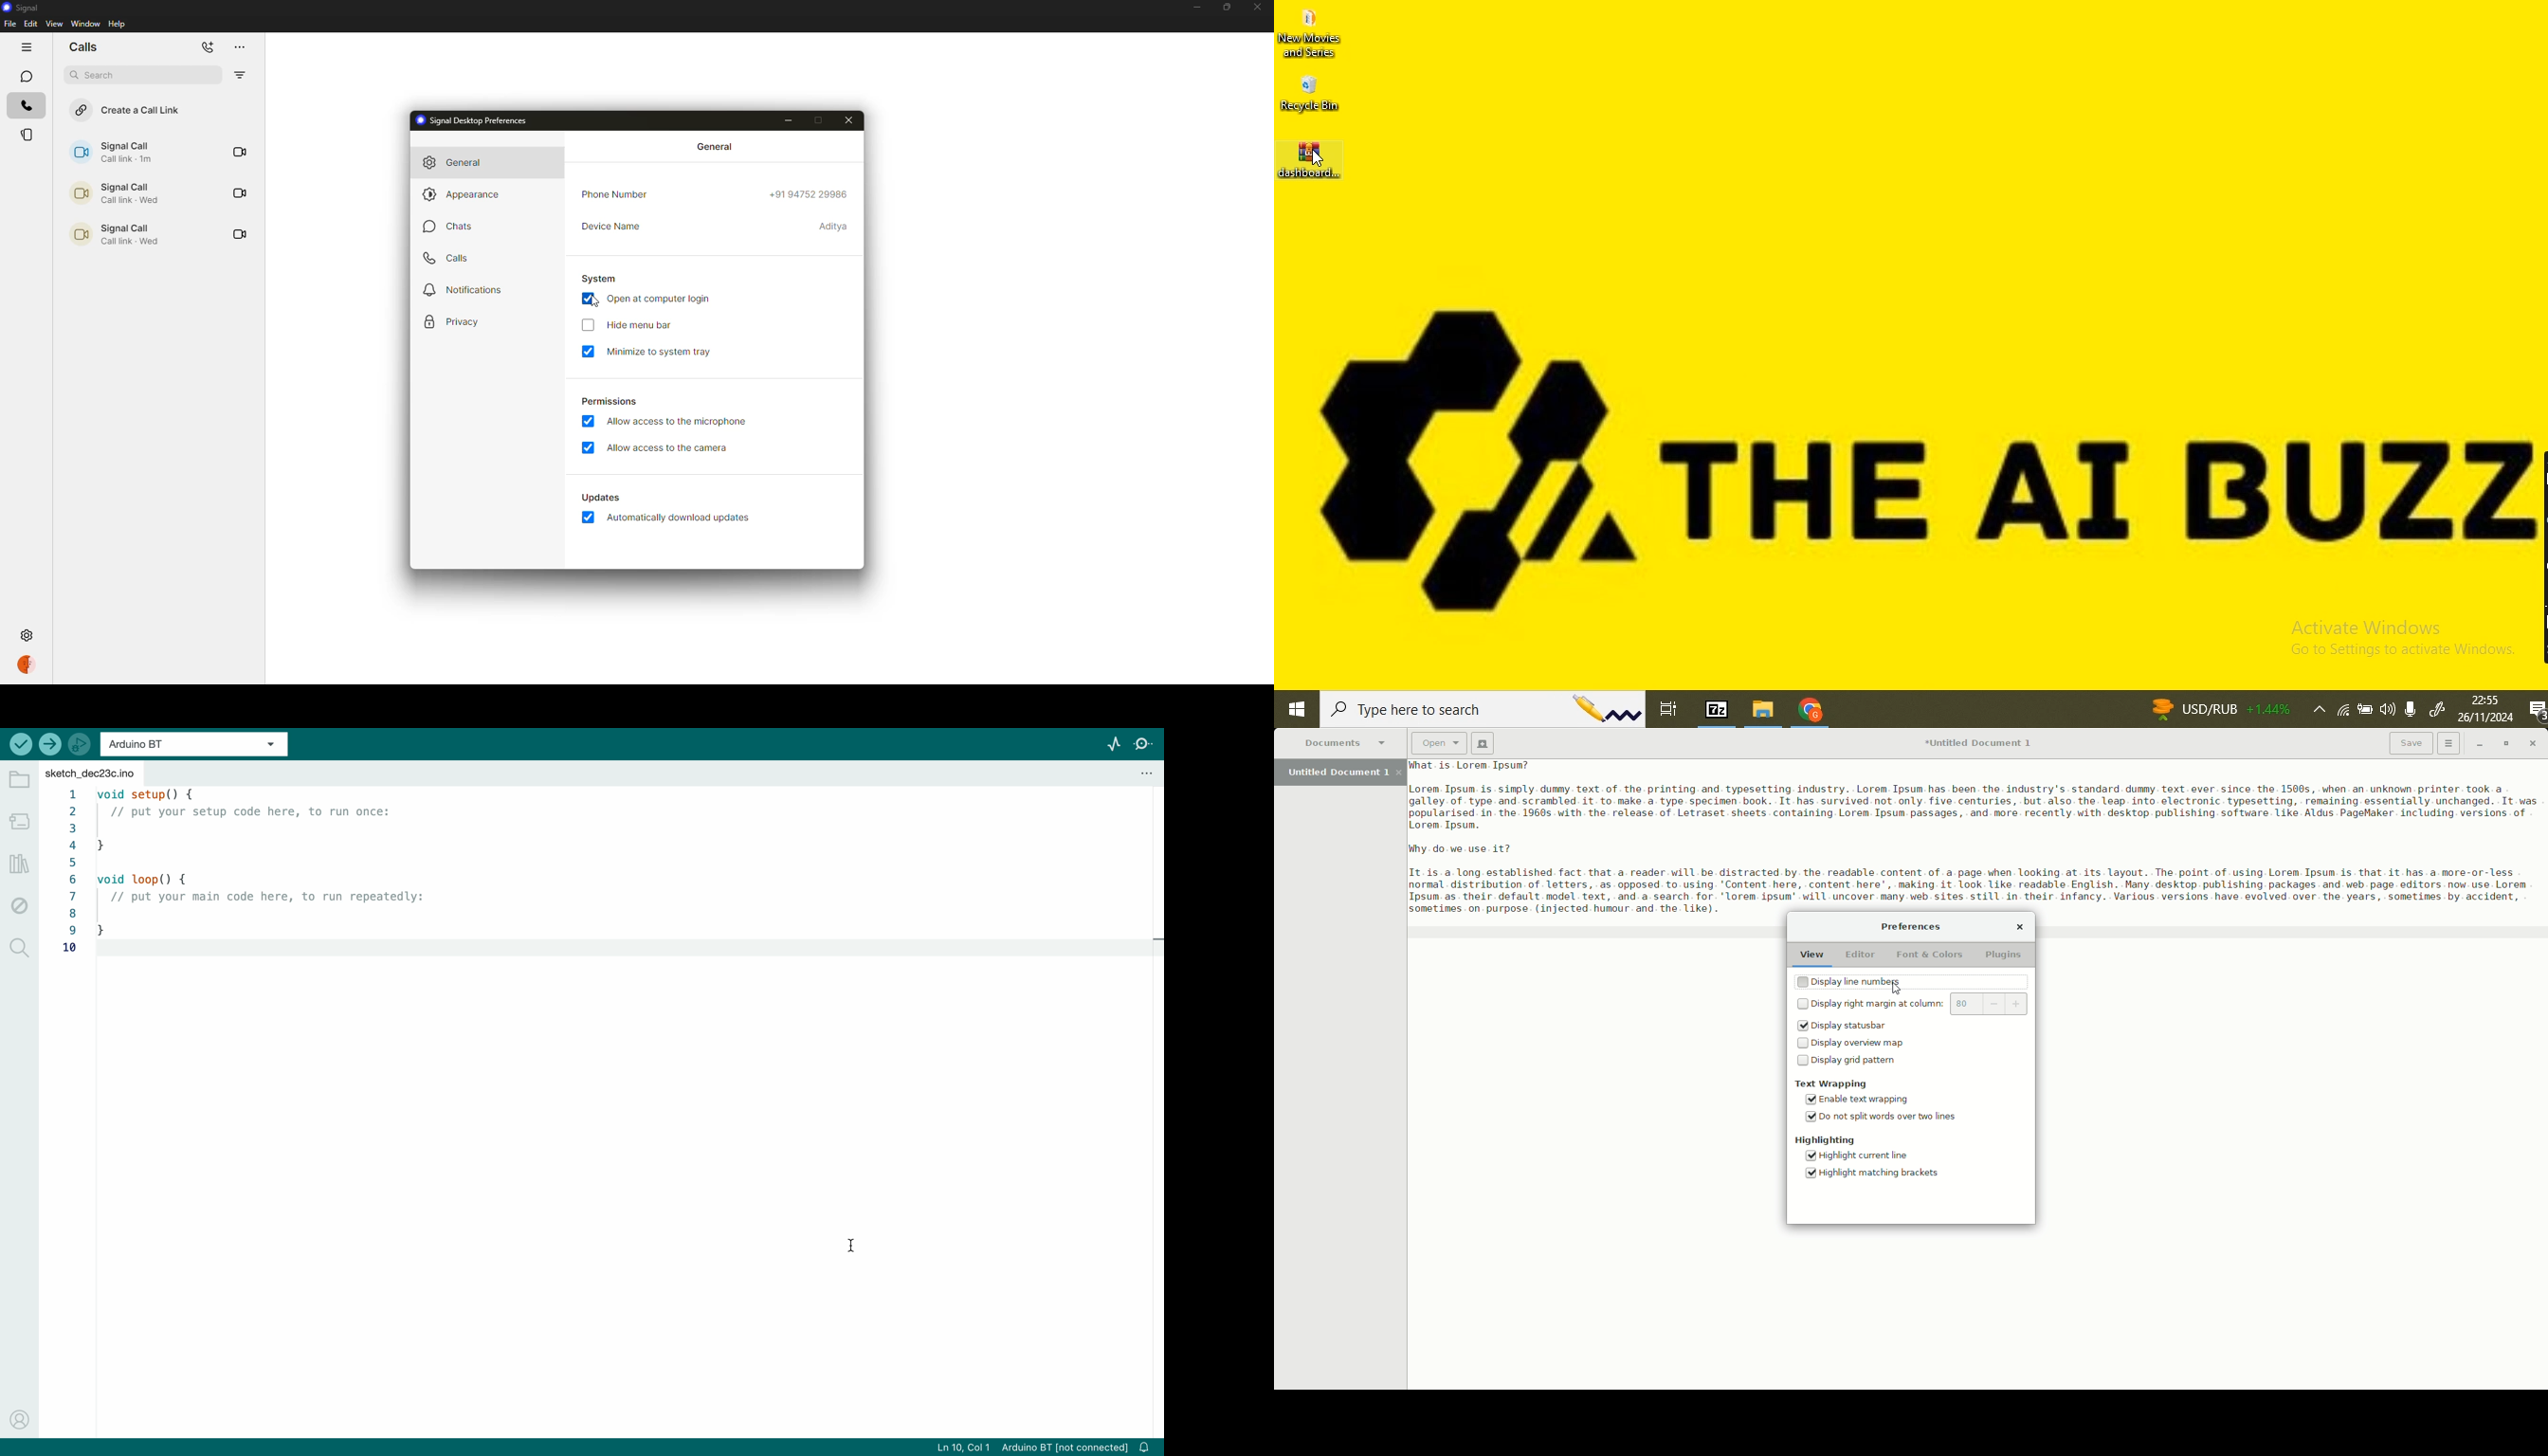 The width and height of the screenshot is (2548, 1456). I want to click on enabled, so click(589, 519).